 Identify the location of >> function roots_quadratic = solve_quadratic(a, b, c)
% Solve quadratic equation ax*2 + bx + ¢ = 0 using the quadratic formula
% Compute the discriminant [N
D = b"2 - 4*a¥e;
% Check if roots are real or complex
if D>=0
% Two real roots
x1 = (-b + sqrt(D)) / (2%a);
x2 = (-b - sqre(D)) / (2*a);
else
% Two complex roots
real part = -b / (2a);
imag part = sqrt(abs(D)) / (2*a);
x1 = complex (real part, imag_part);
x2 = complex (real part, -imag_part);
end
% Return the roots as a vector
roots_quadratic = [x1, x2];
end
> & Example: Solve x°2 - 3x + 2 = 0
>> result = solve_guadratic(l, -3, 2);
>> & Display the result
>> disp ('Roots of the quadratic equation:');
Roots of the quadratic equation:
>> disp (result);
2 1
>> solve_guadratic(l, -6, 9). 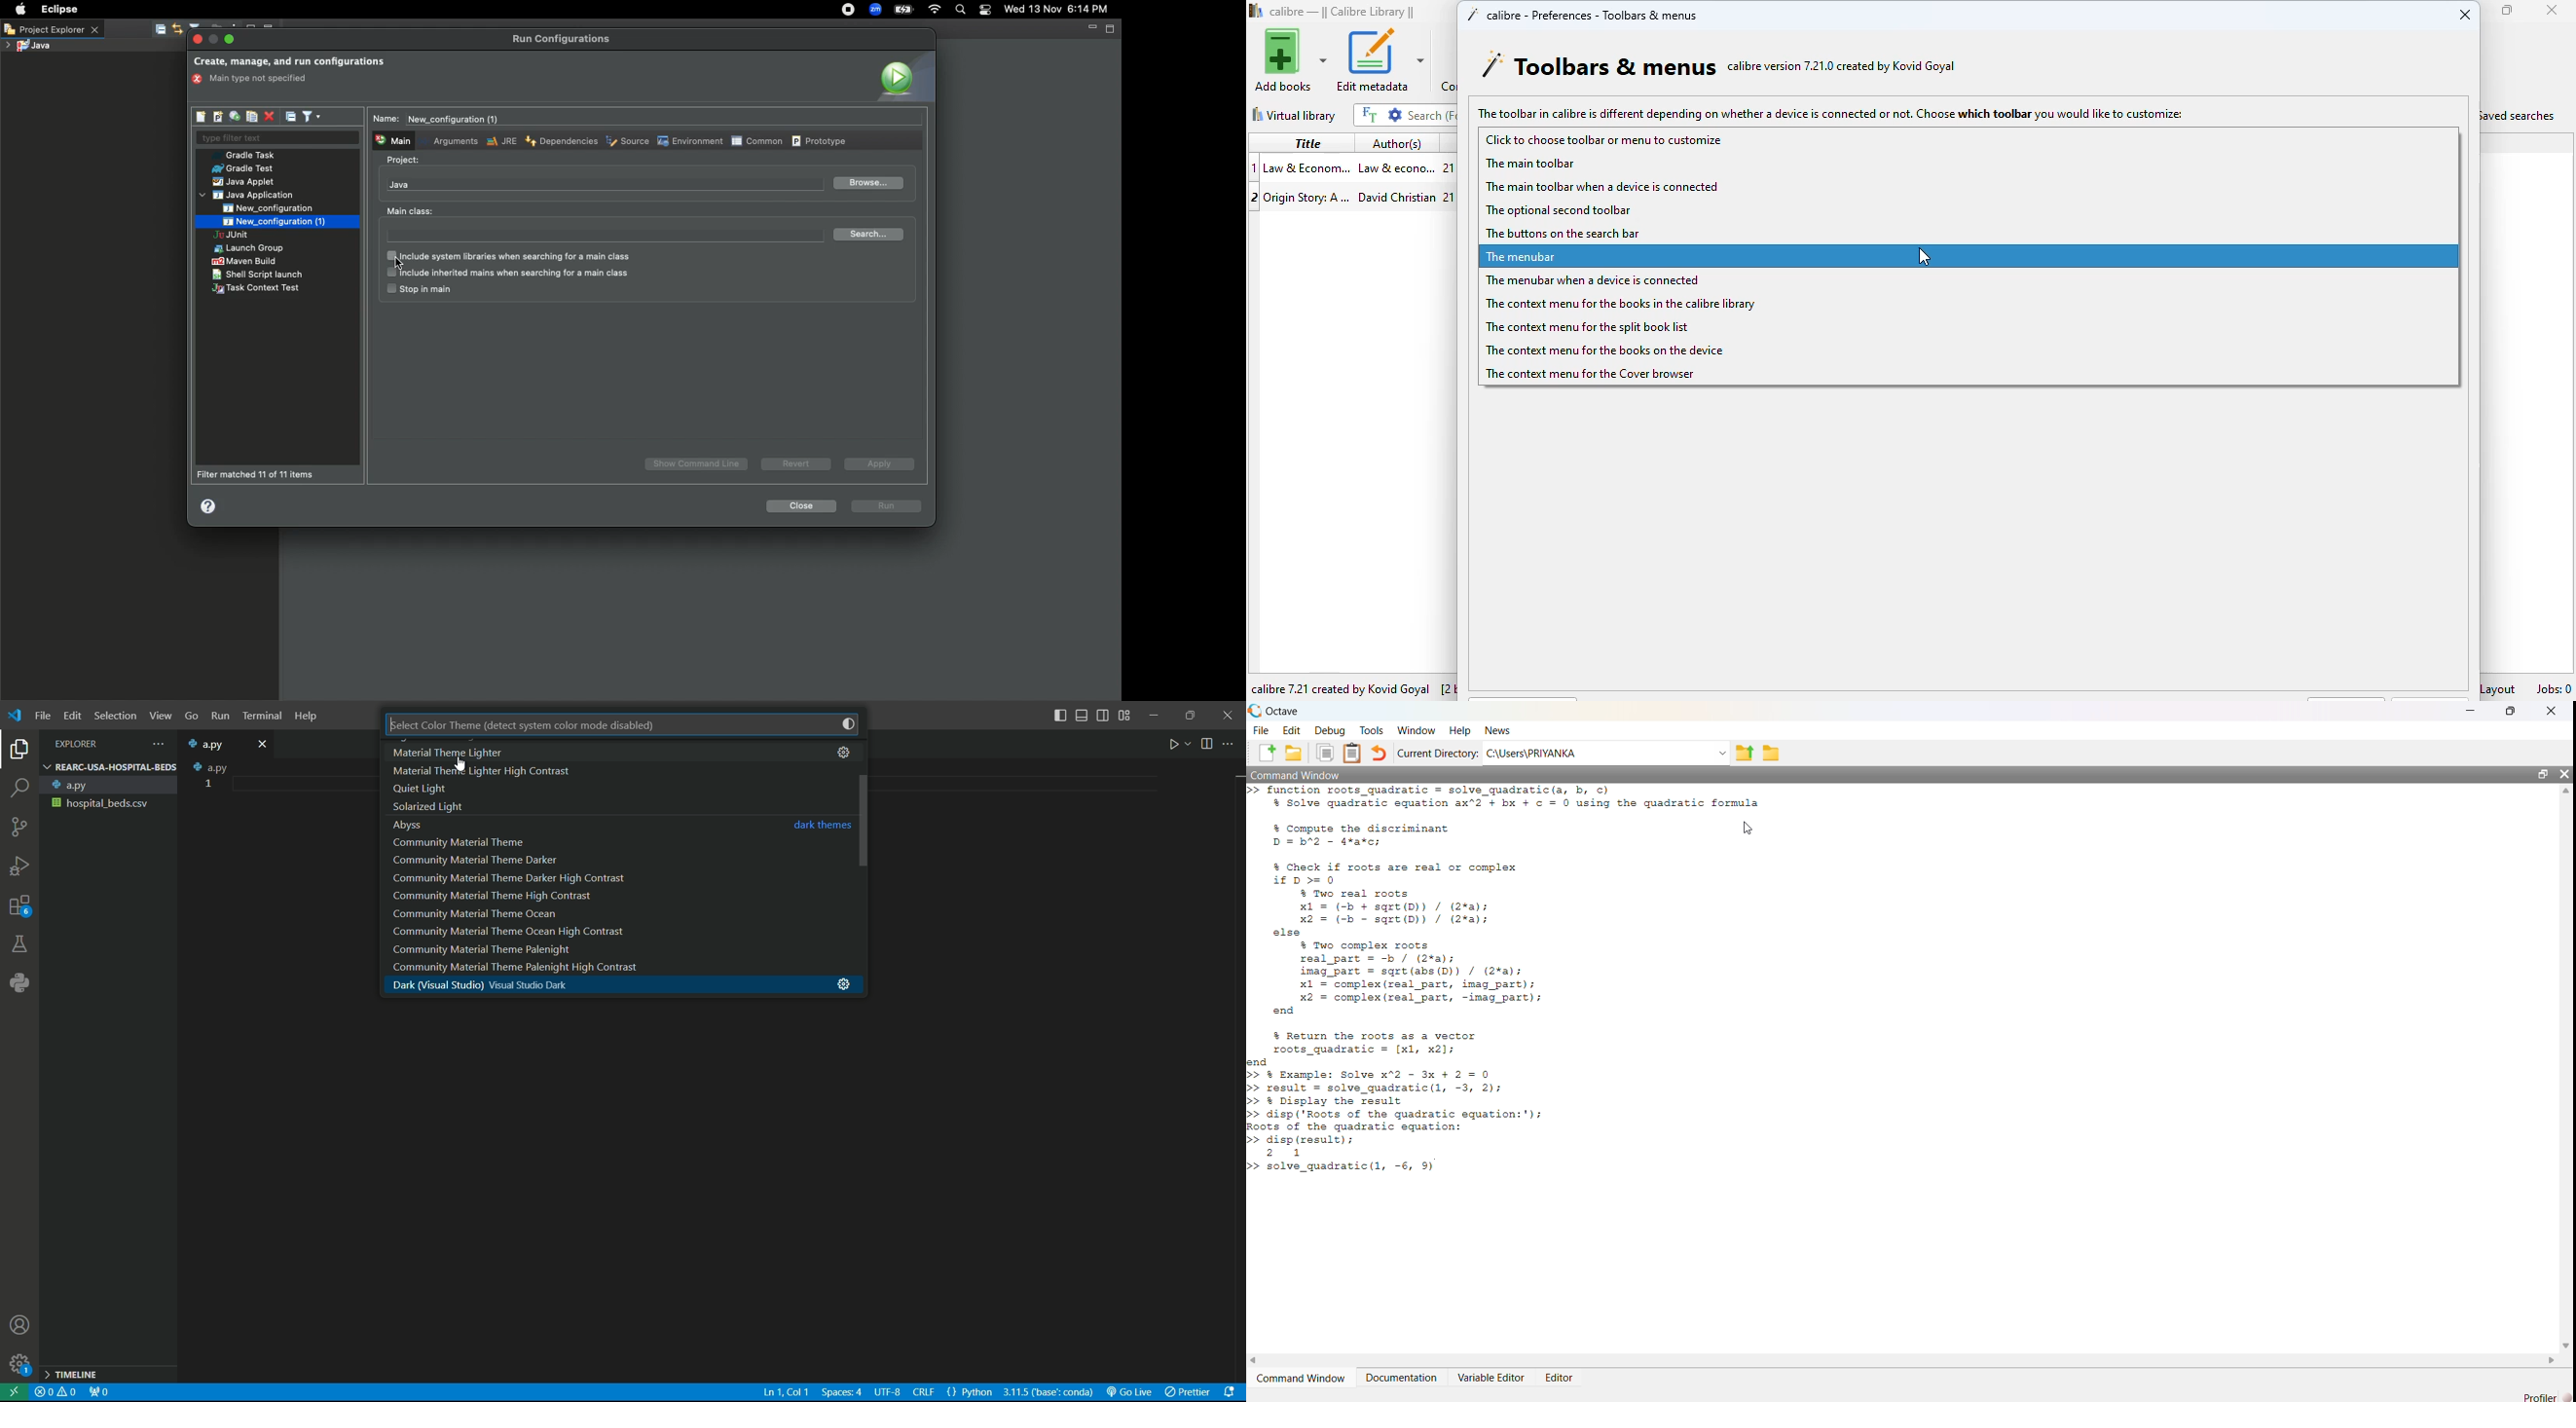
(1519, 986).